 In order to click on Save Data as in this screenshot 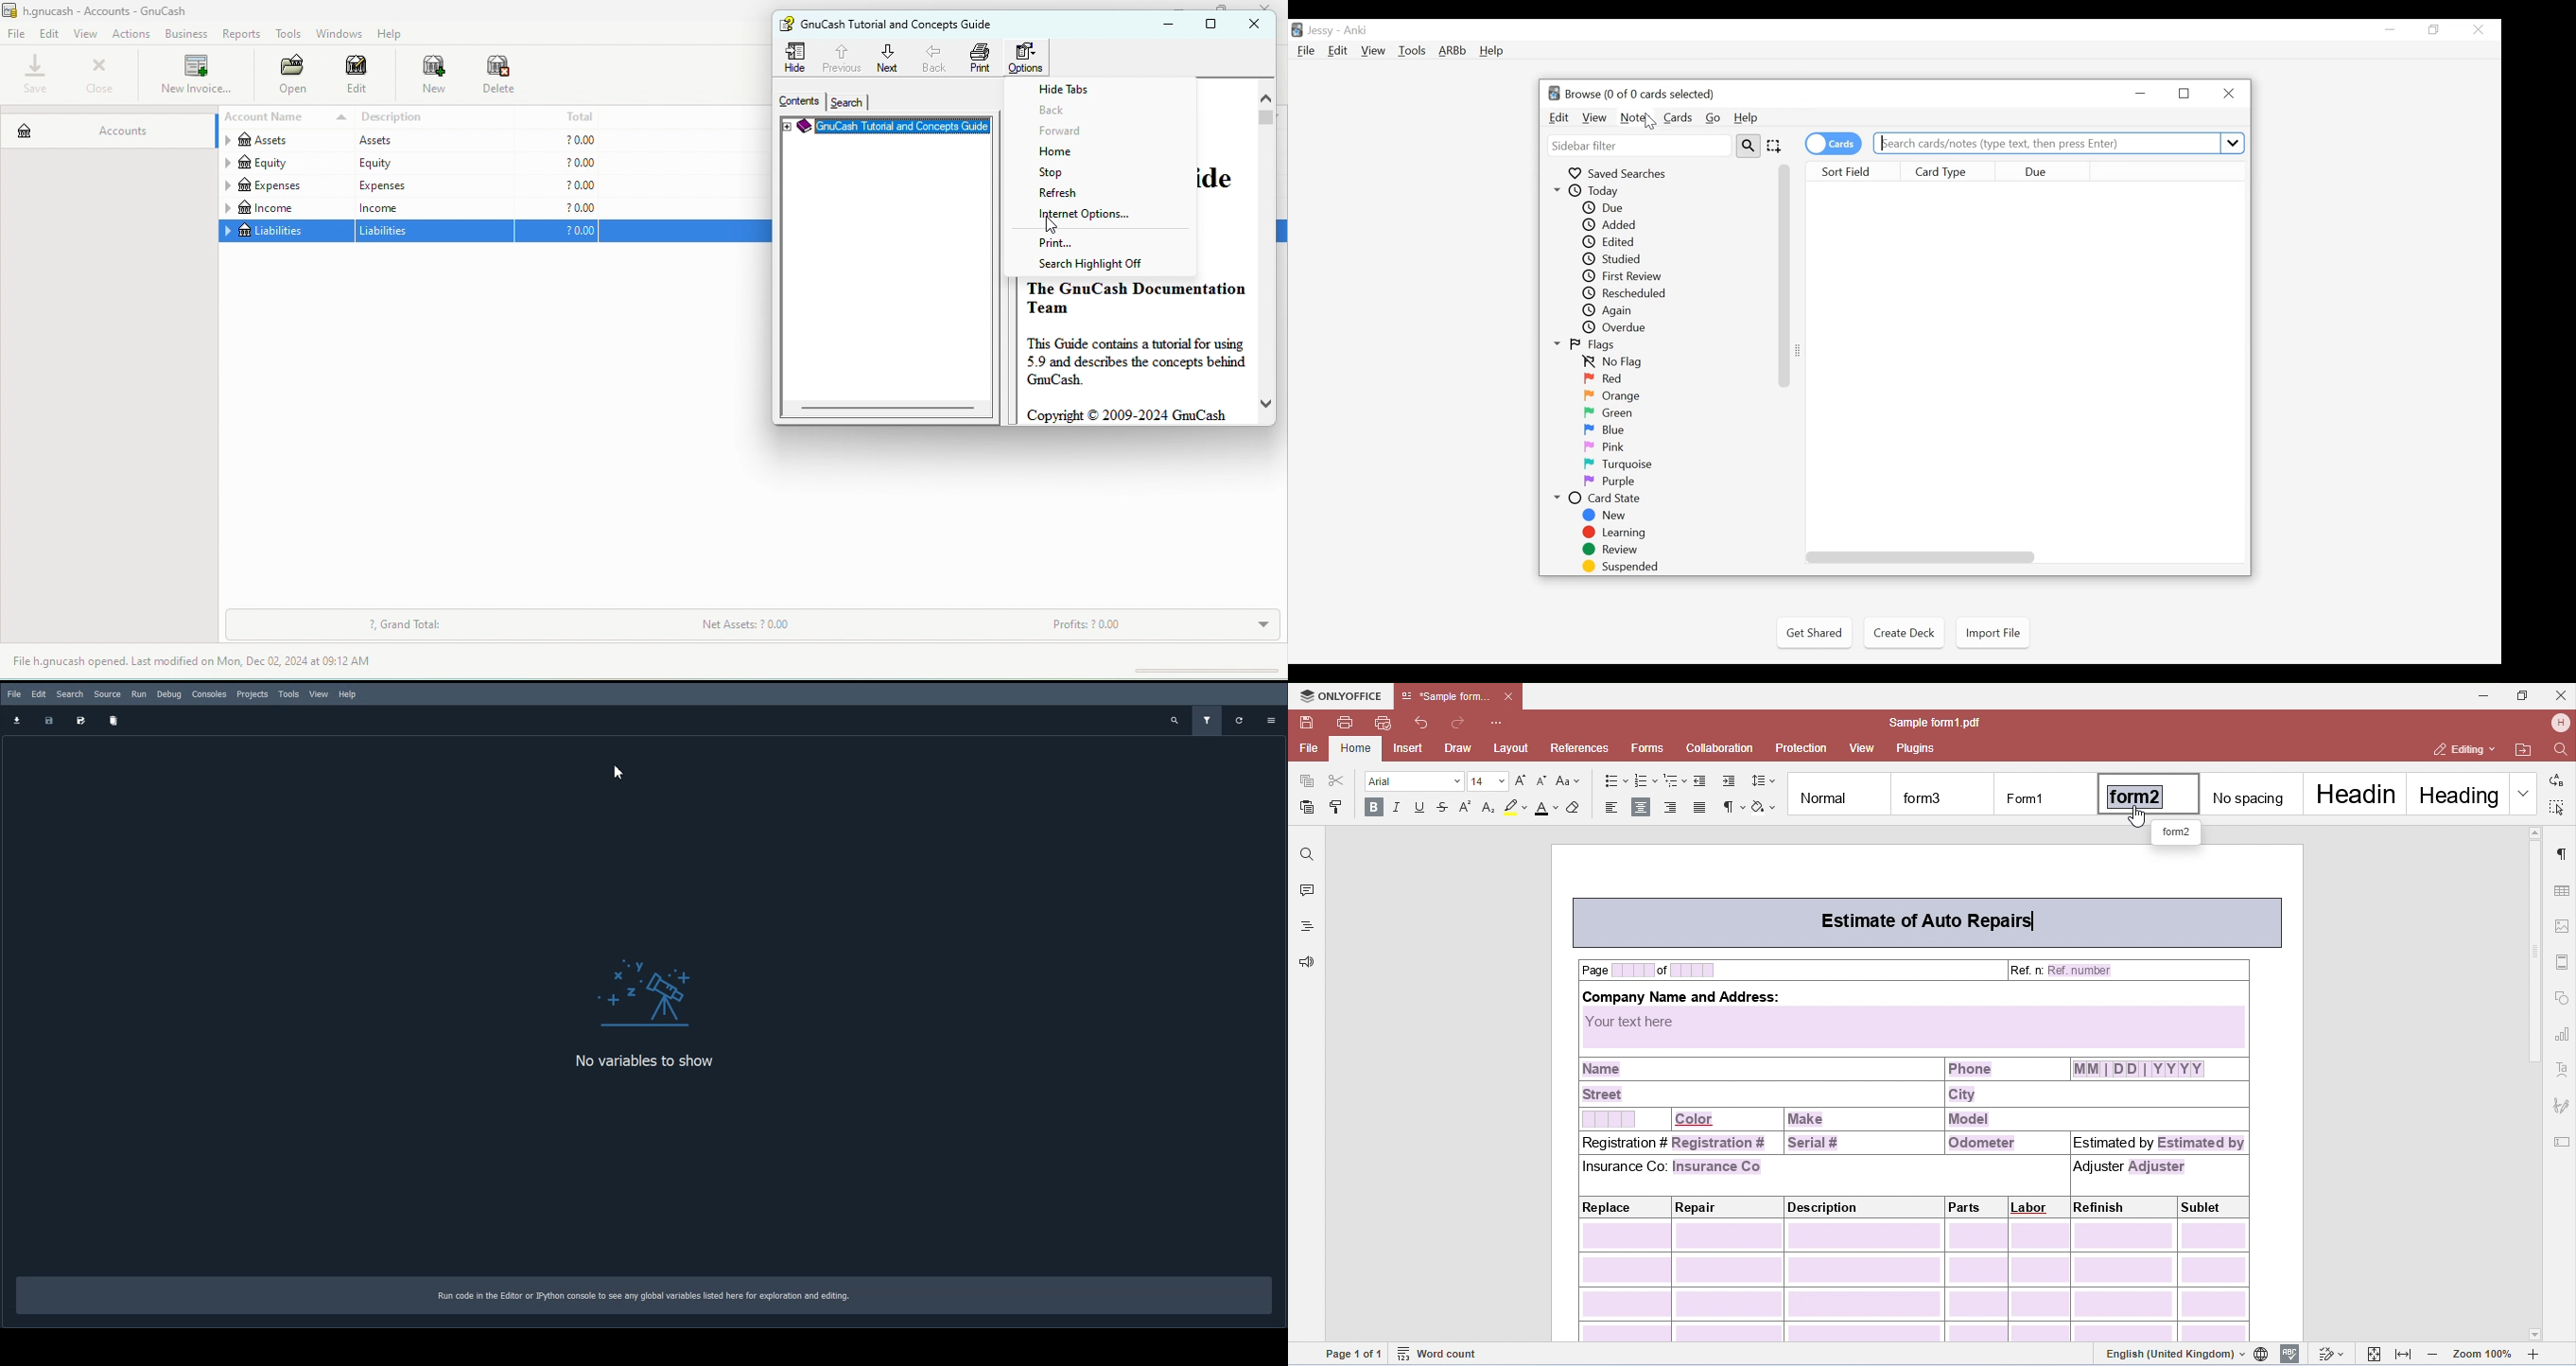, I will do `click(79, 721)`.